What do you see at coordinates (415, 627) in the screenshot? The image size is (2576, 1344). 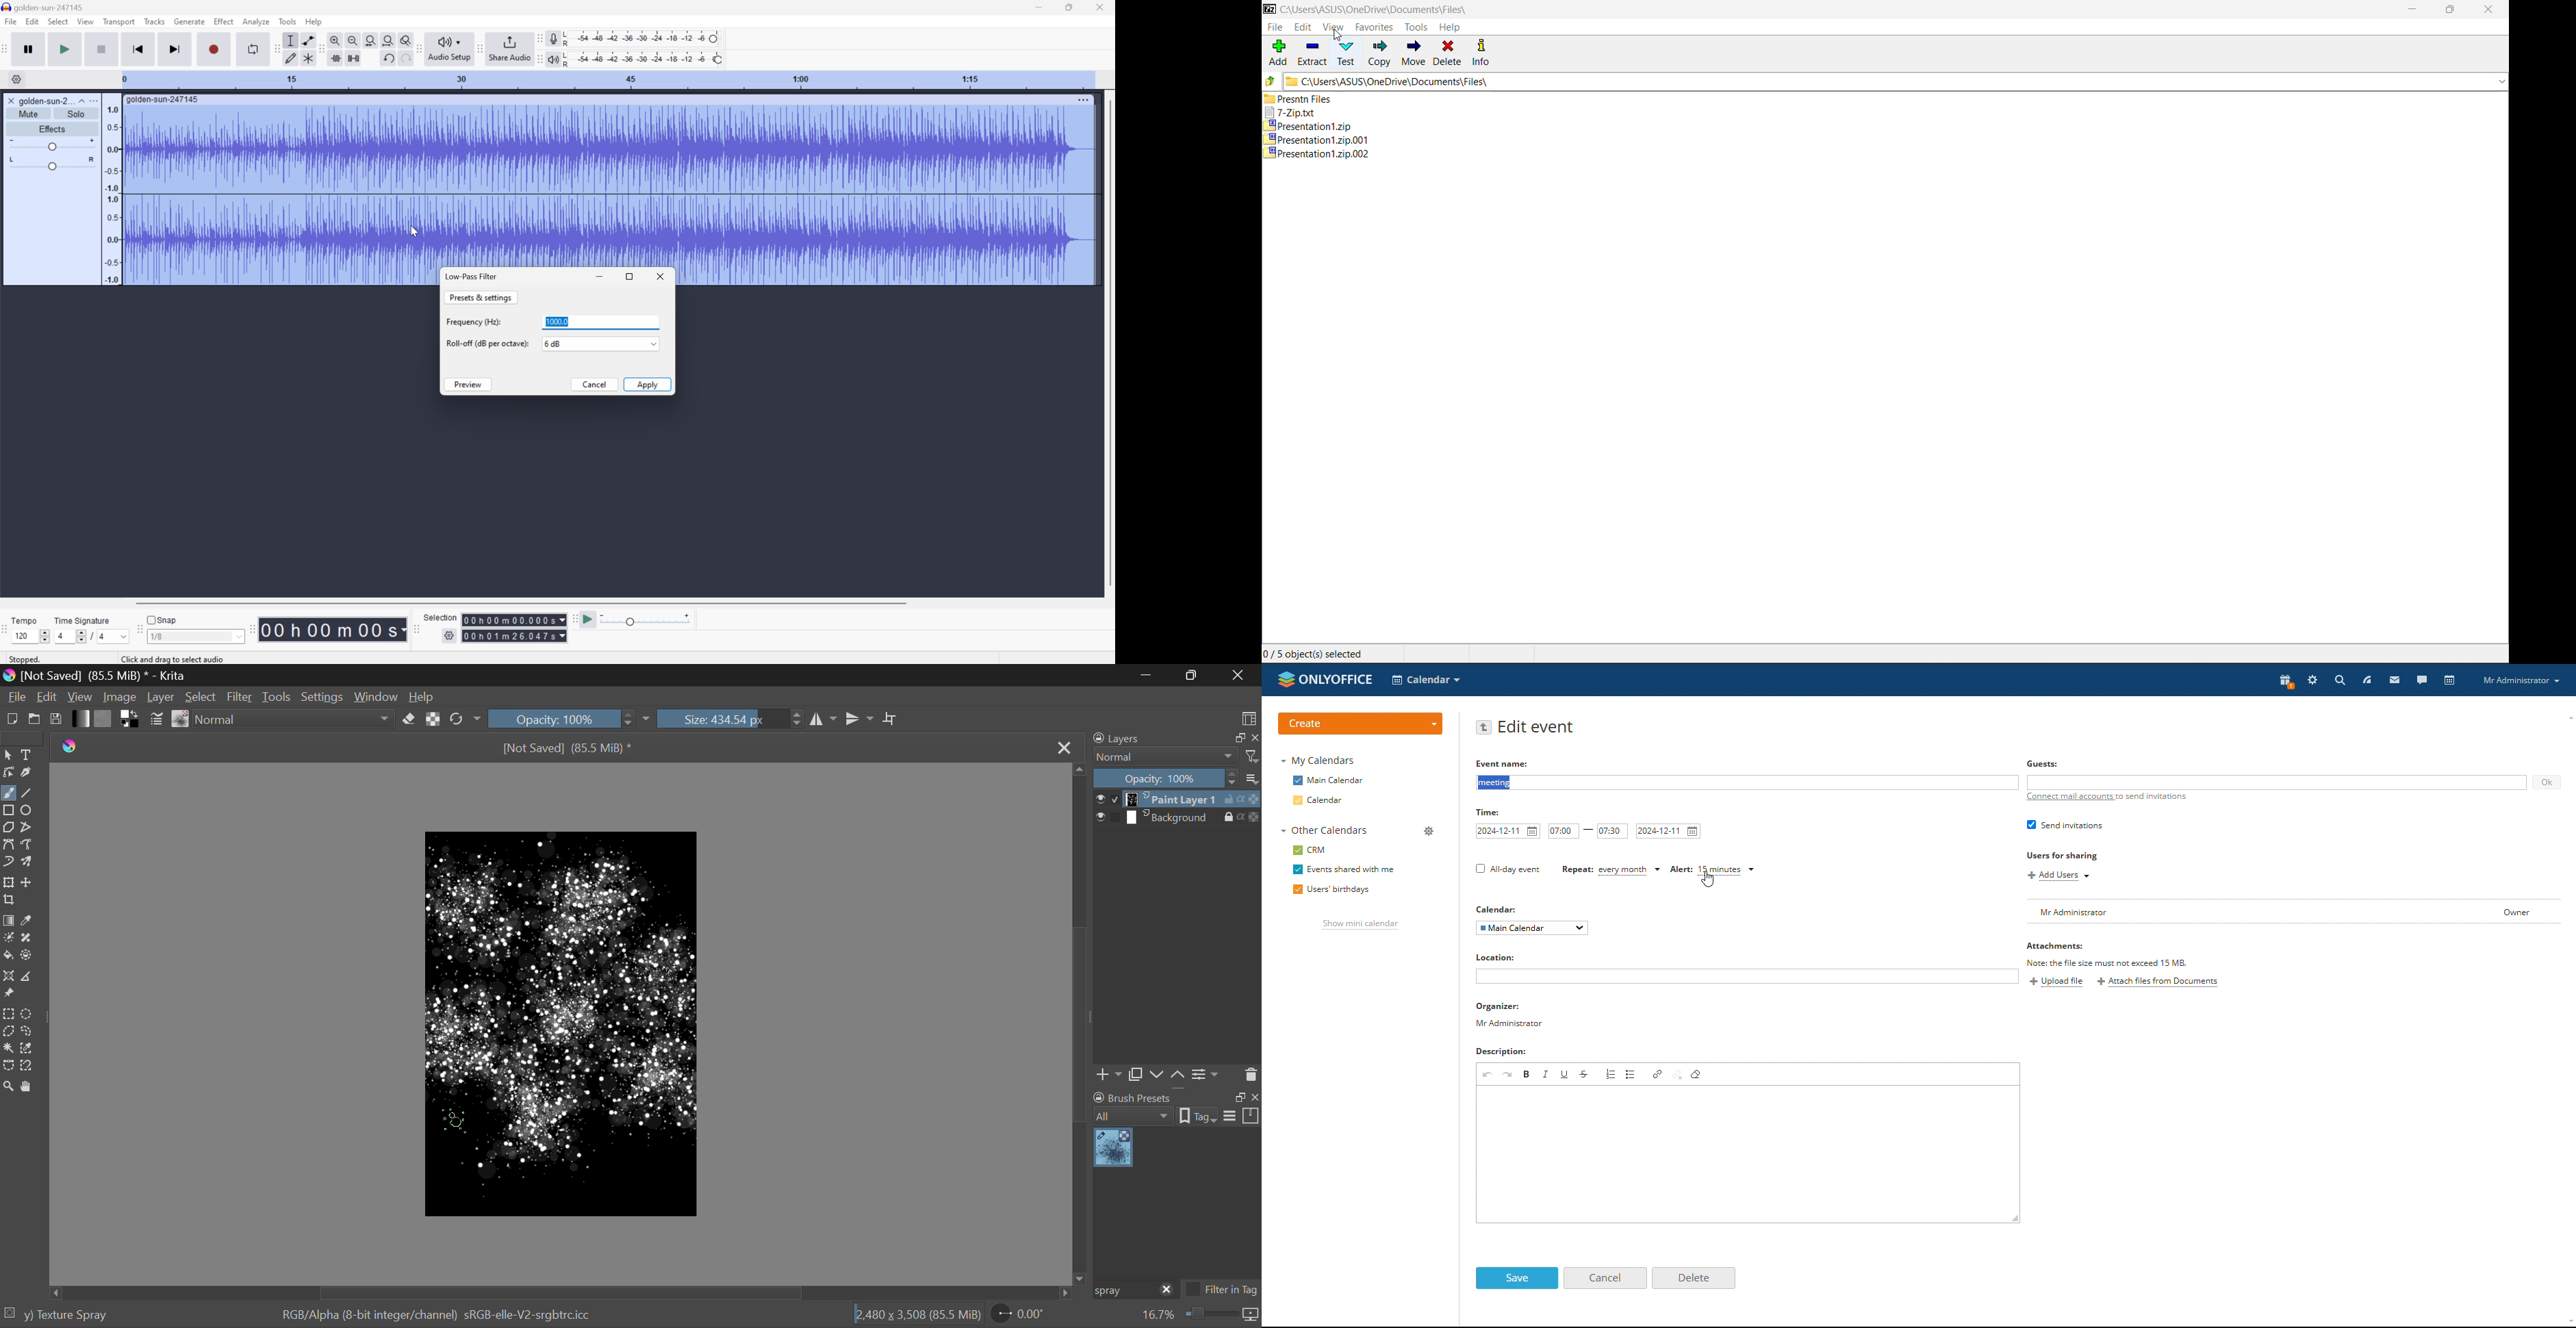 I see `Audacity selection toolbar` at bounding box center [415, 627].